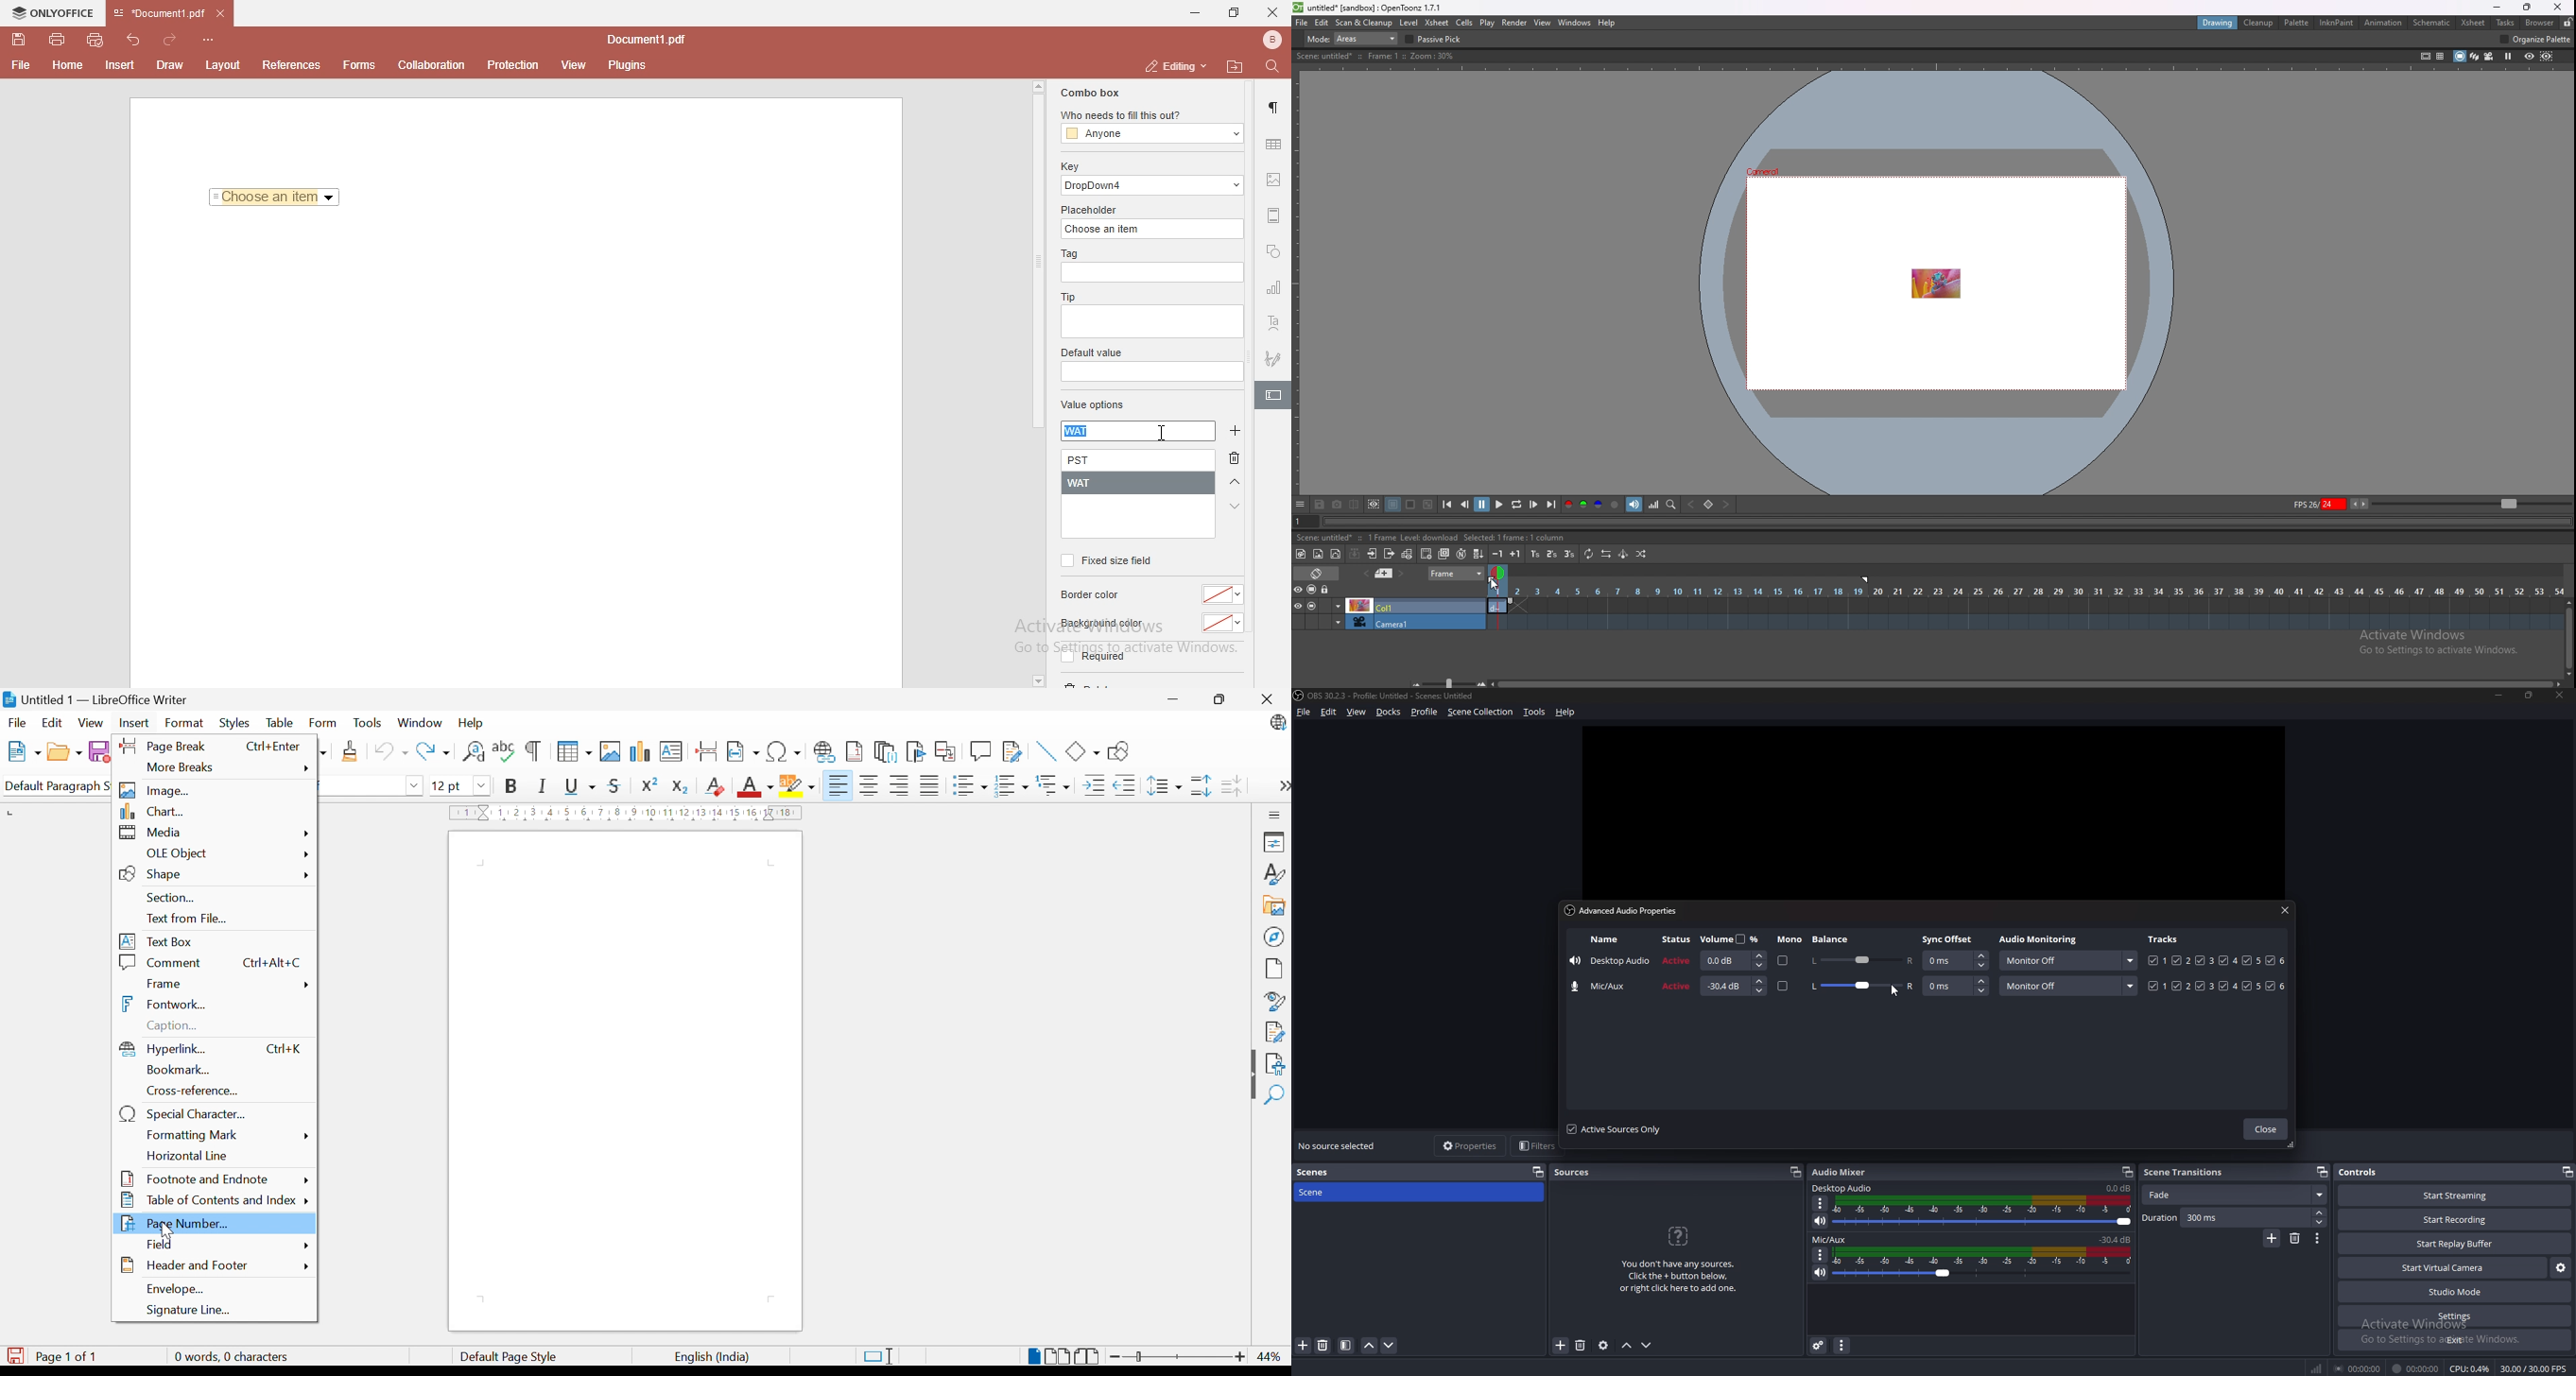  What do you see at coordinates (226, 65) in the screenshot?
I see `layout` at bounding box center [226, 65].